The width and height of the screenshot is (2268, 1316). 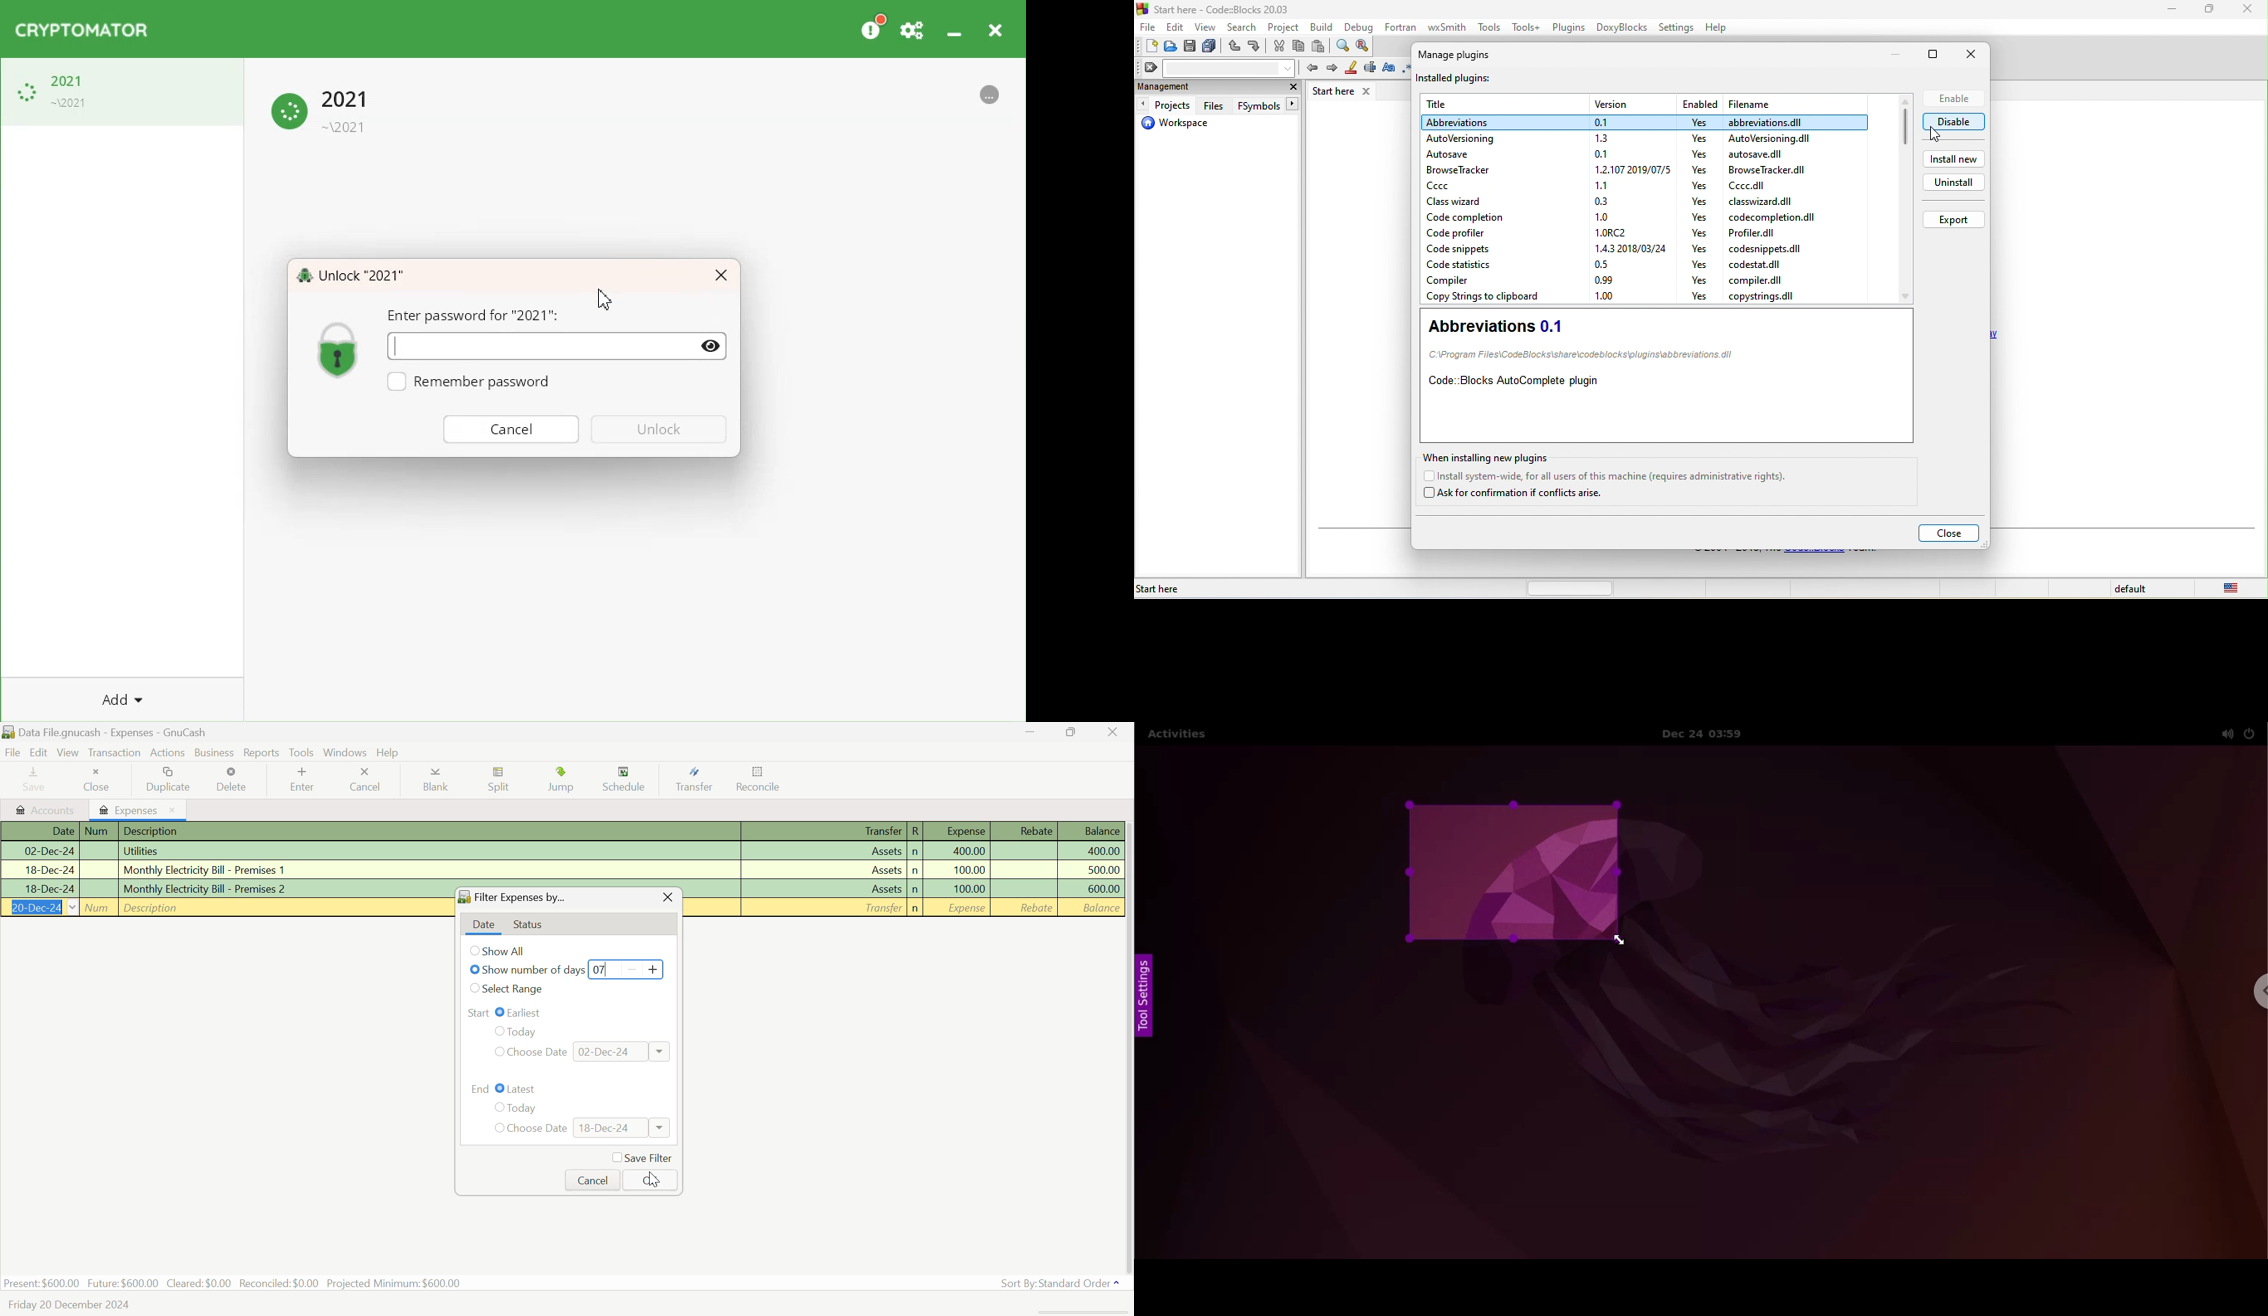 I want to click on Close, so click(x=994, y=27).